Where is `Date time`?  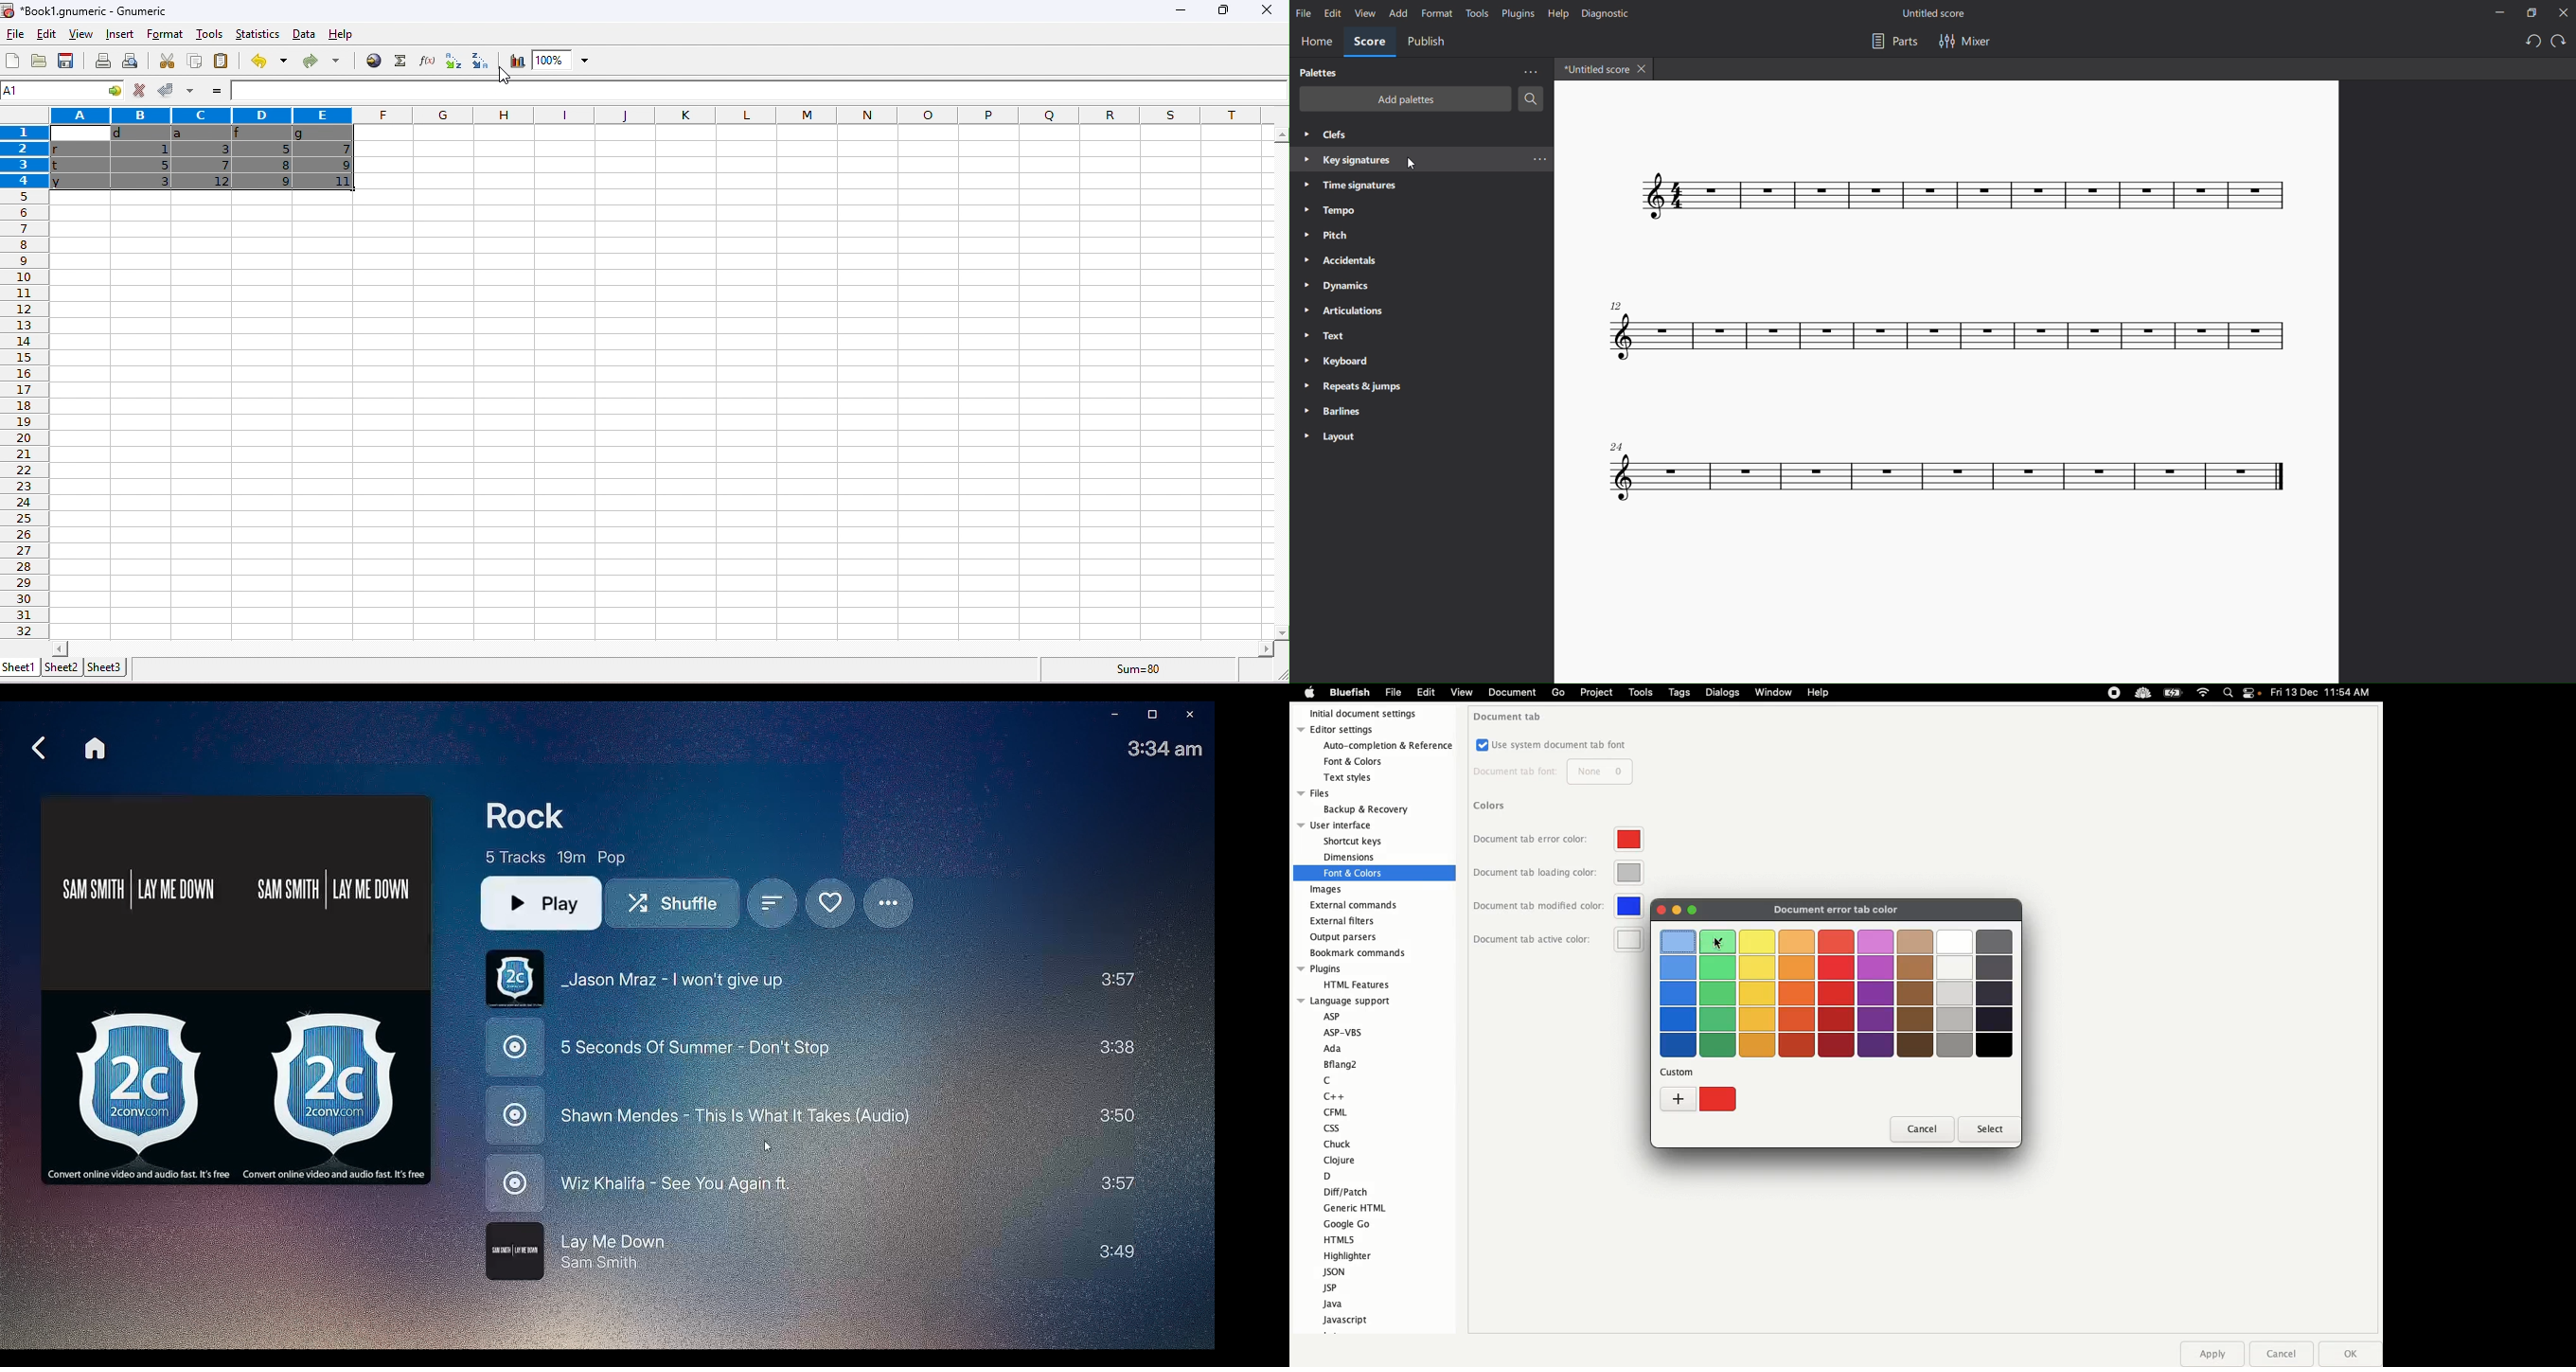 Date time is located at coordinates (2325, 692).